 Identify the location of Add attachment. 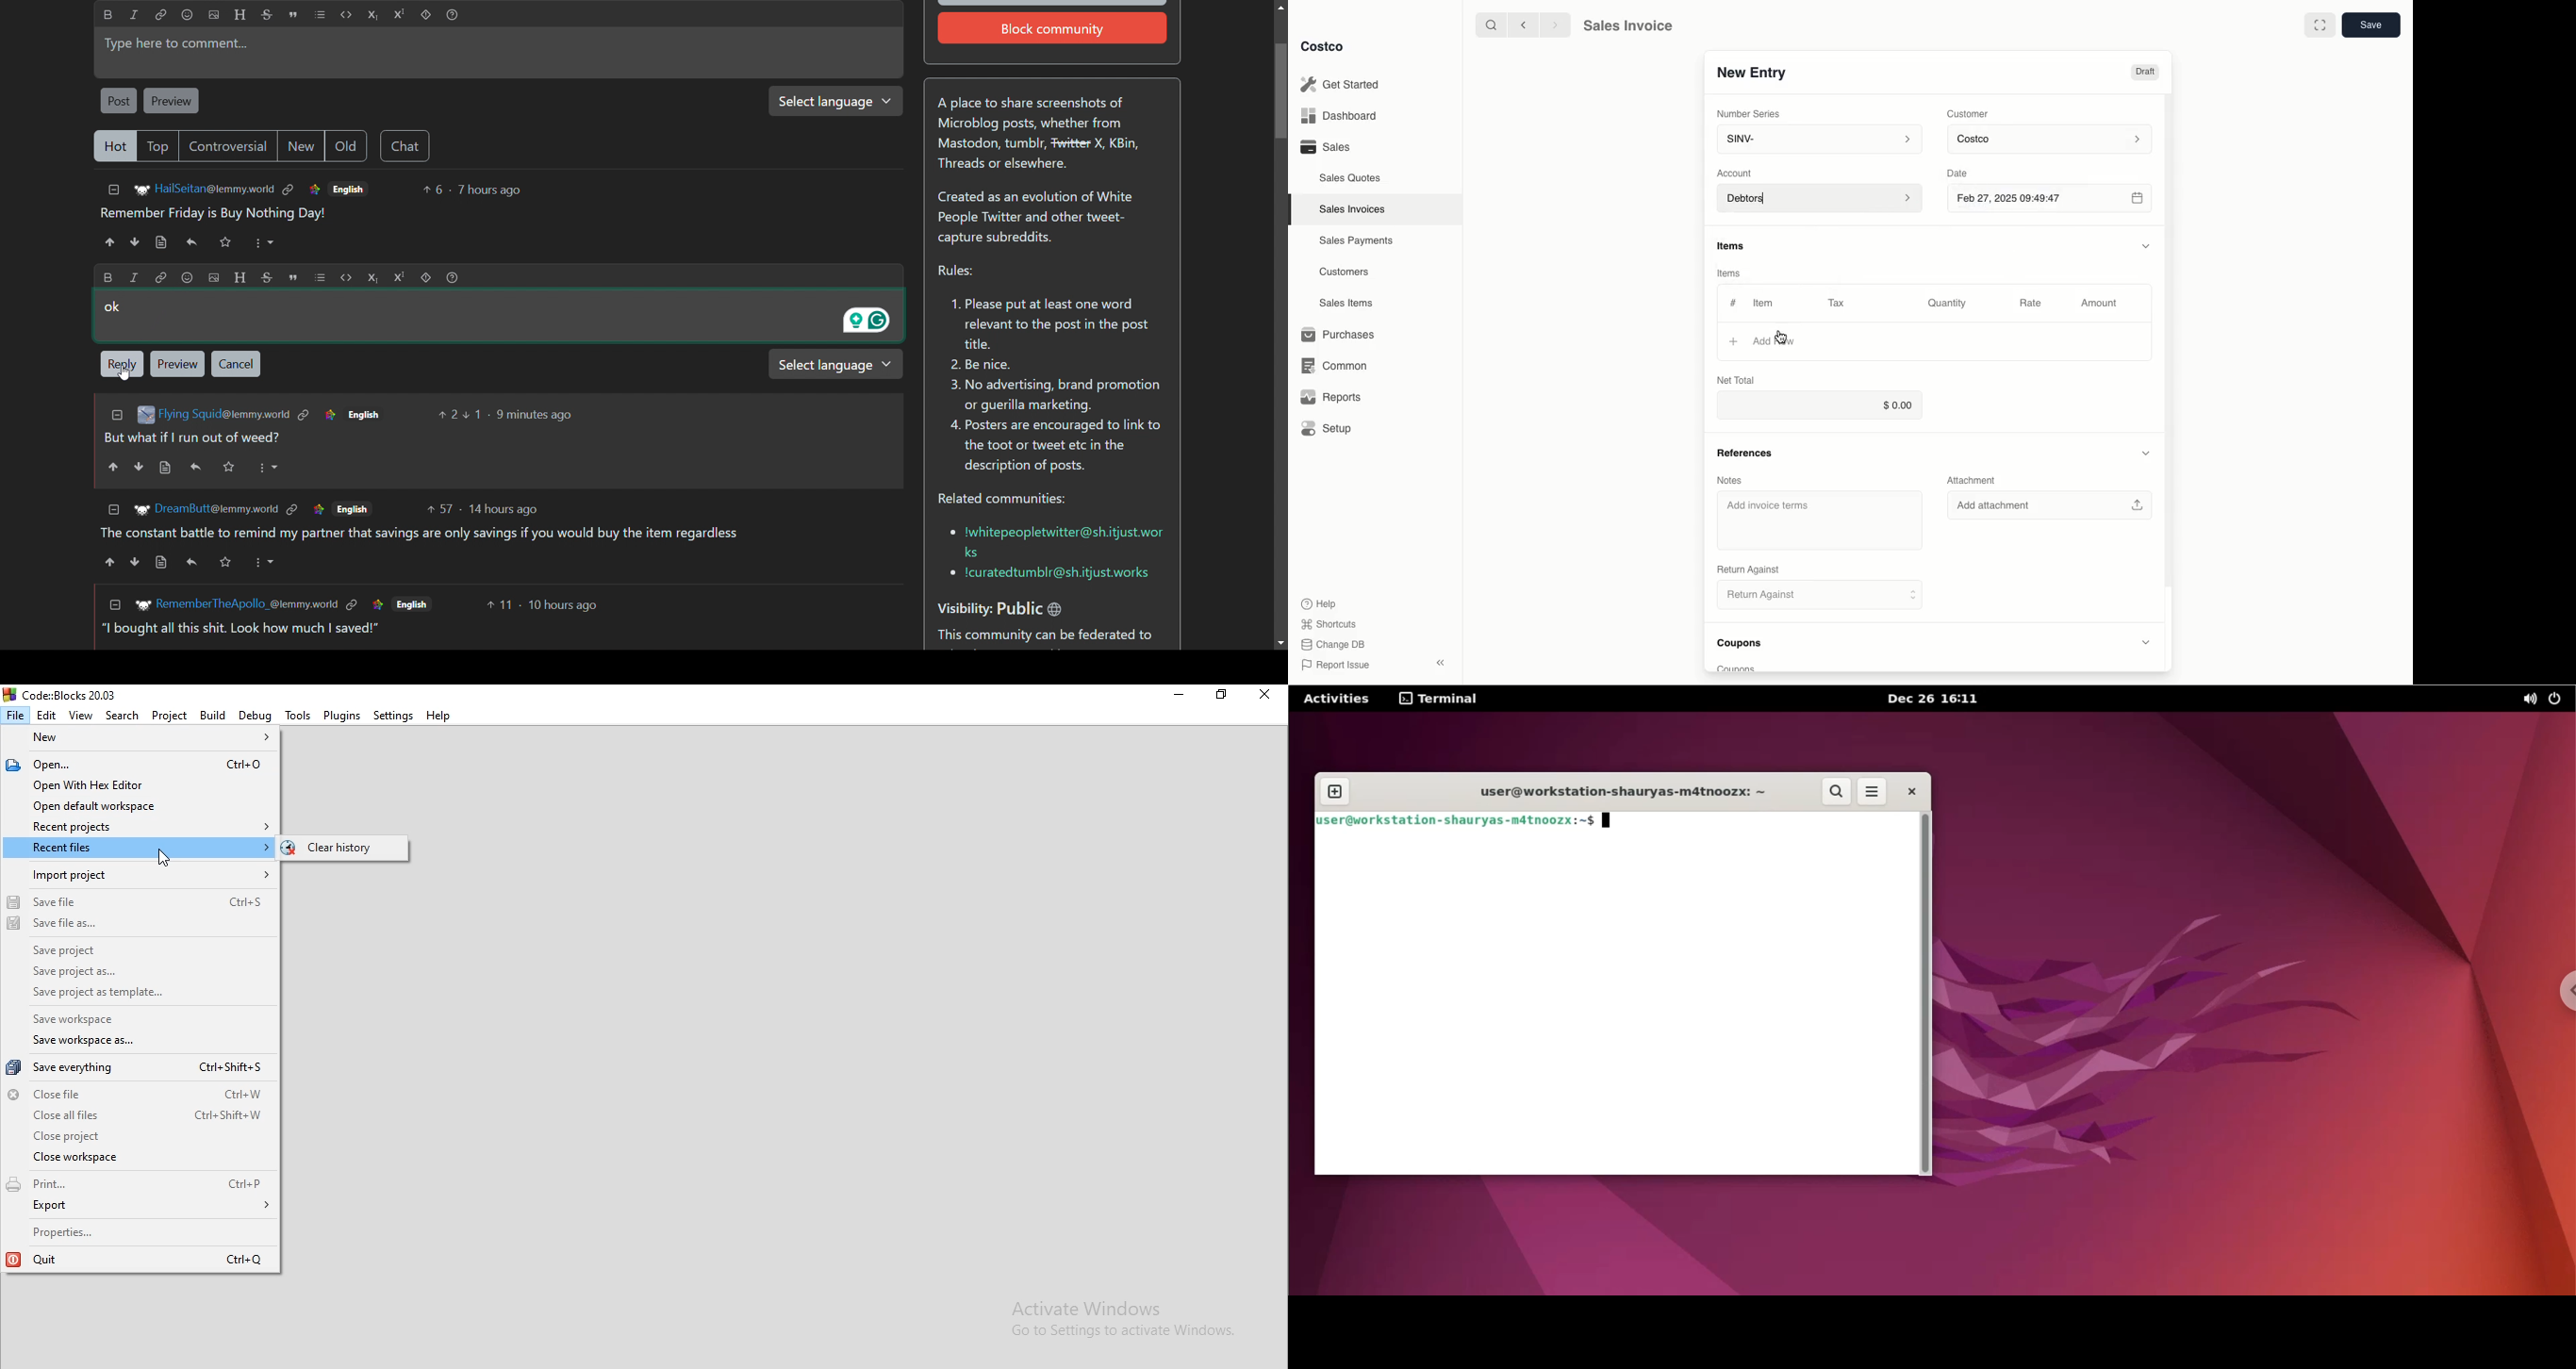
(2054, 506).